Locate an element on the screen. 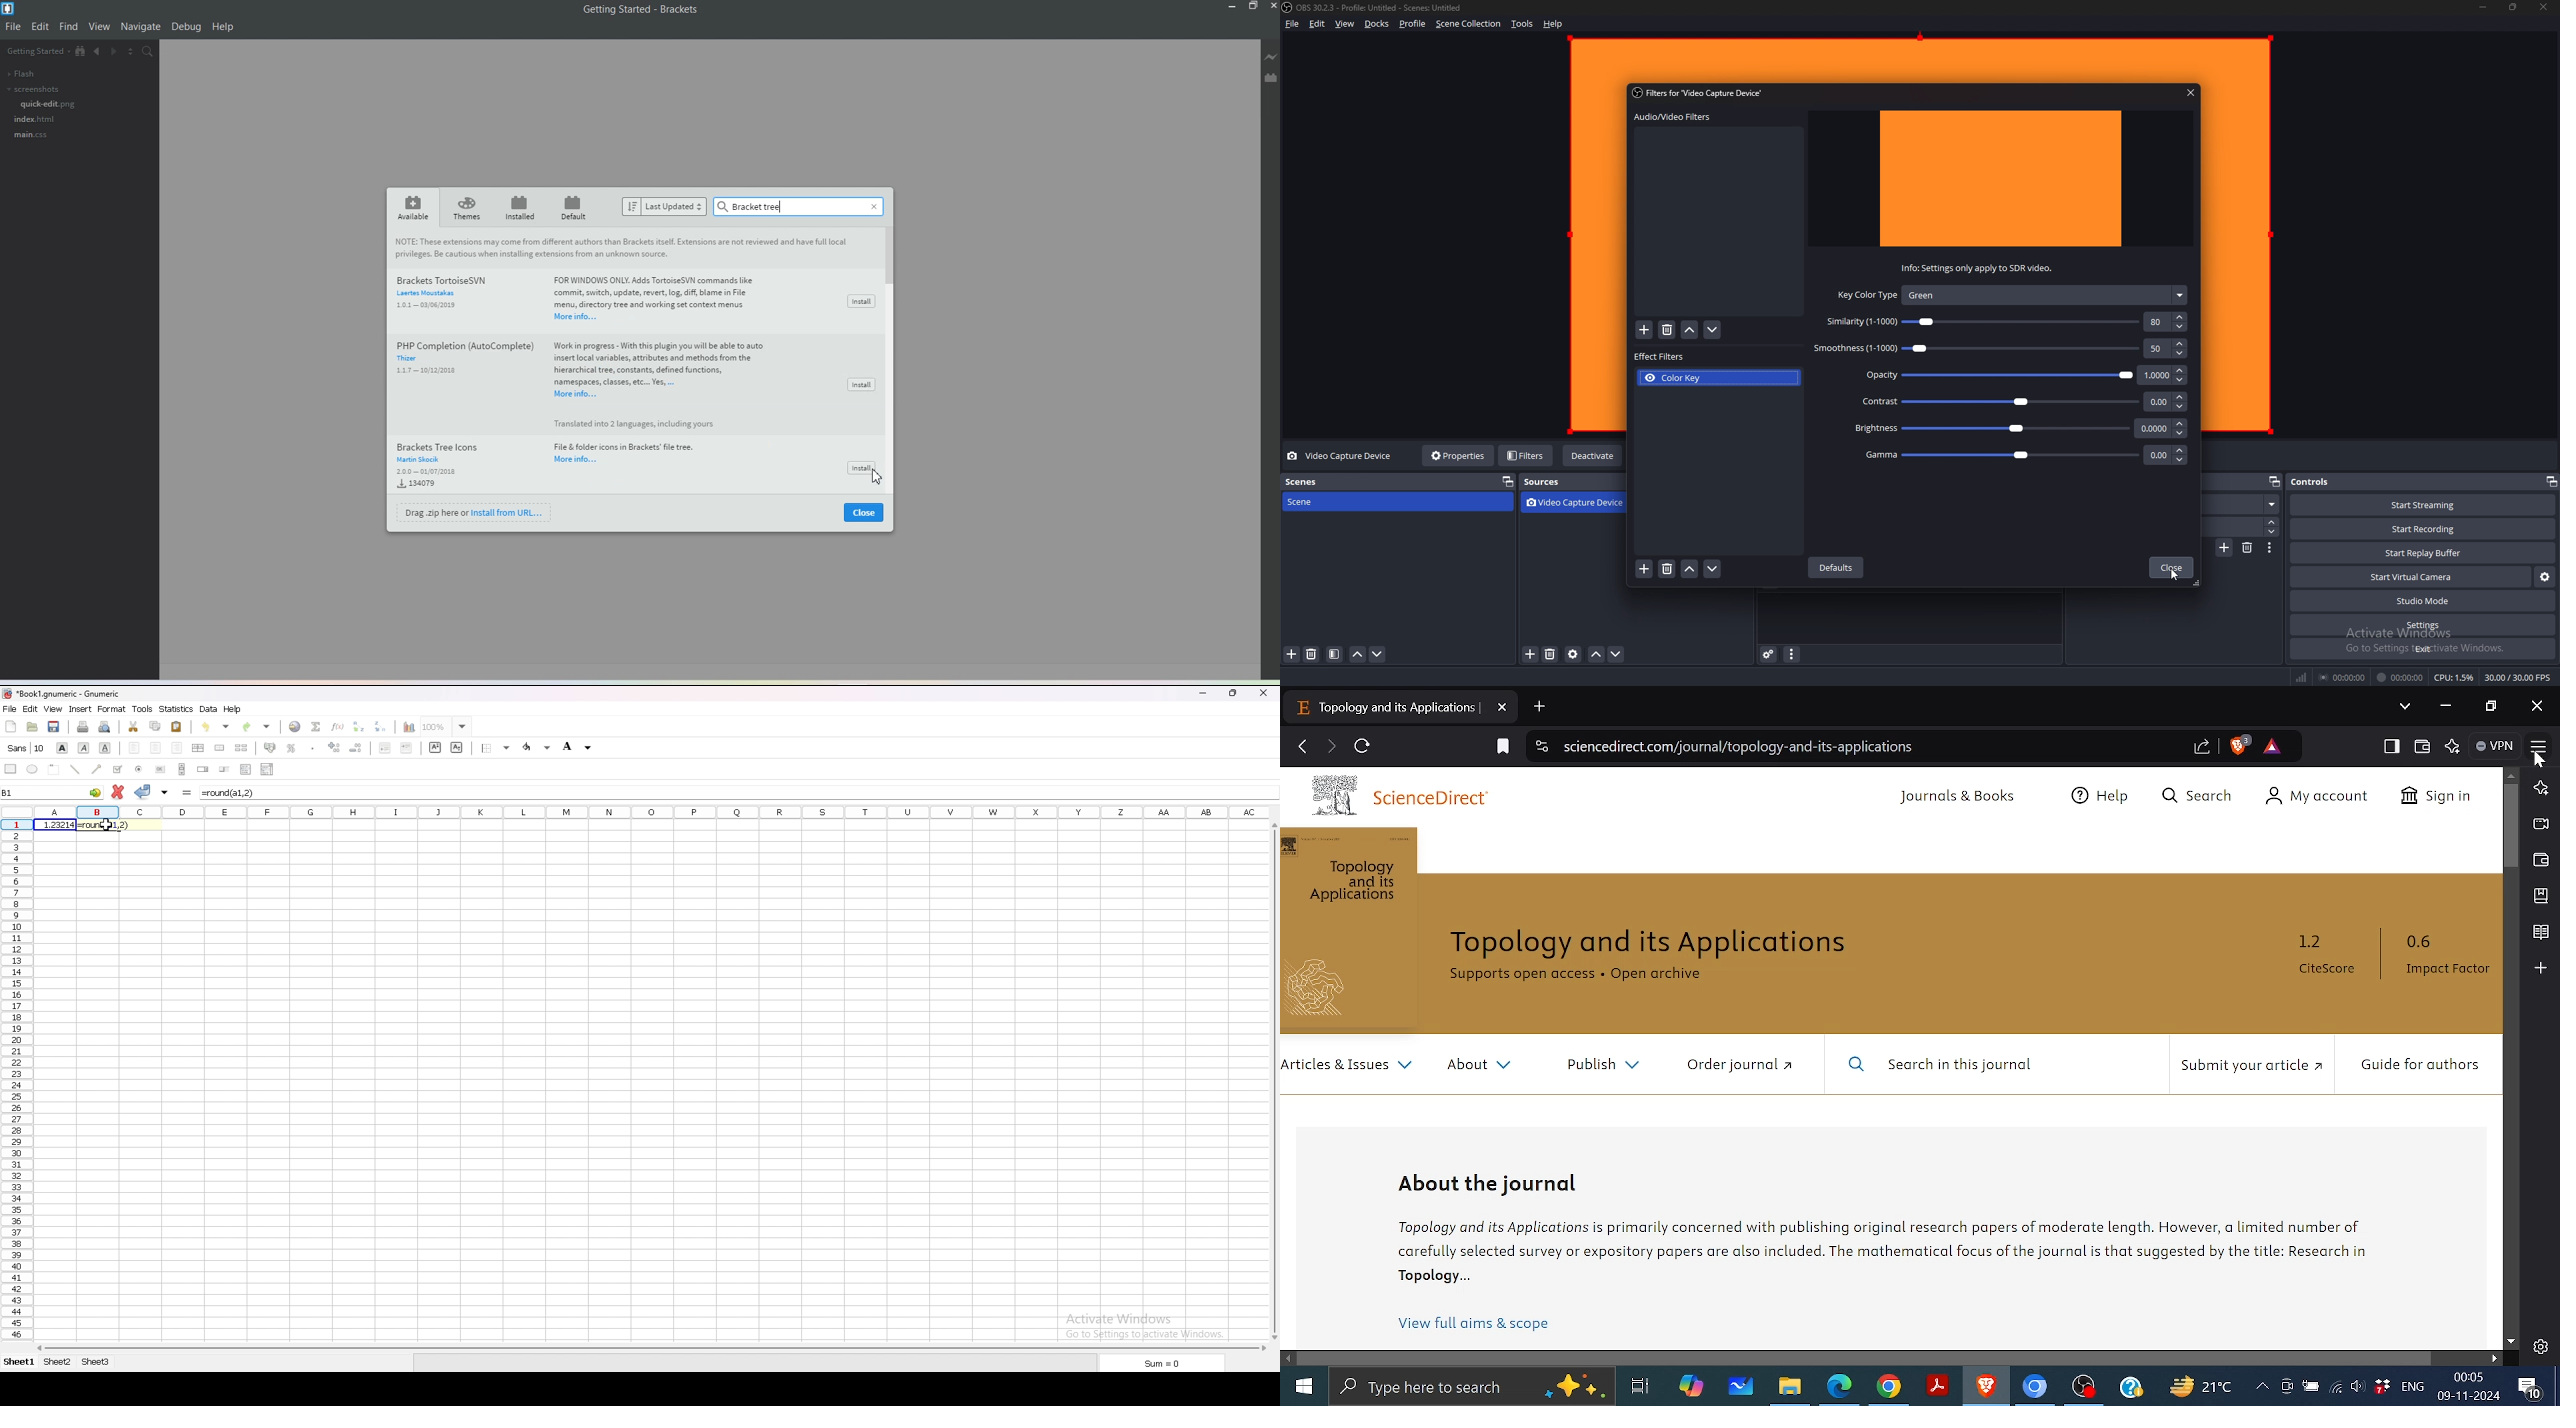 The image size is (2576, 1428). start replay buffer is located at coordinates (2423, 553).